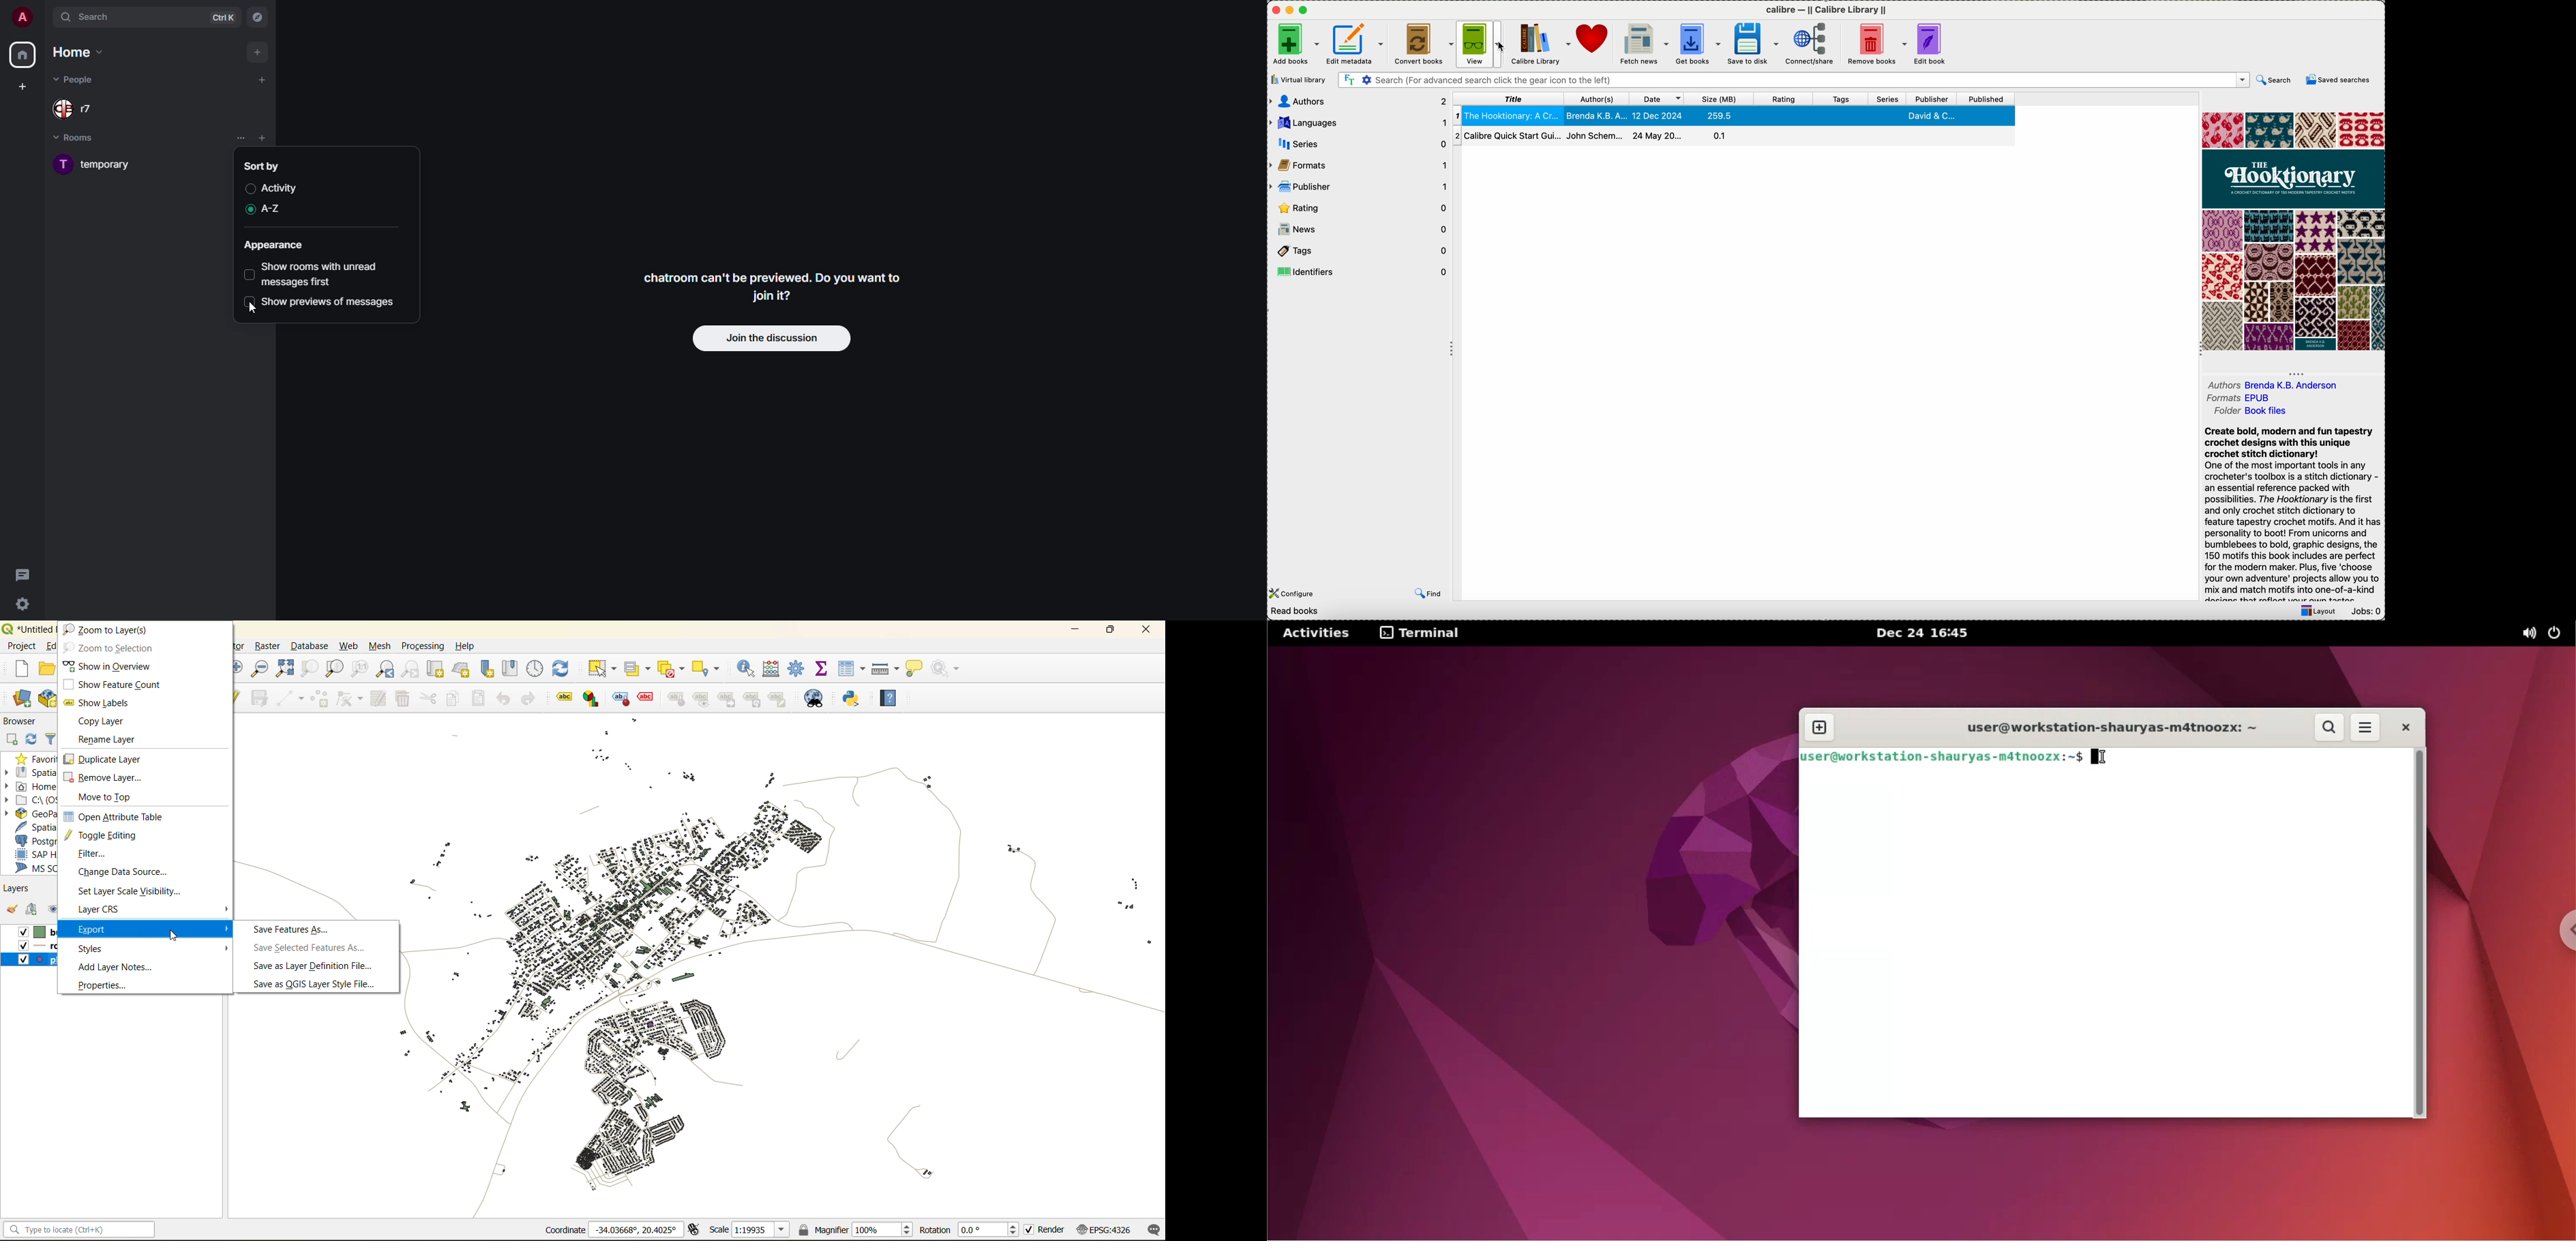  What do you see at coordinates (781, 979) in the screenshot?
I see `map` at bounding box center [781, 979].